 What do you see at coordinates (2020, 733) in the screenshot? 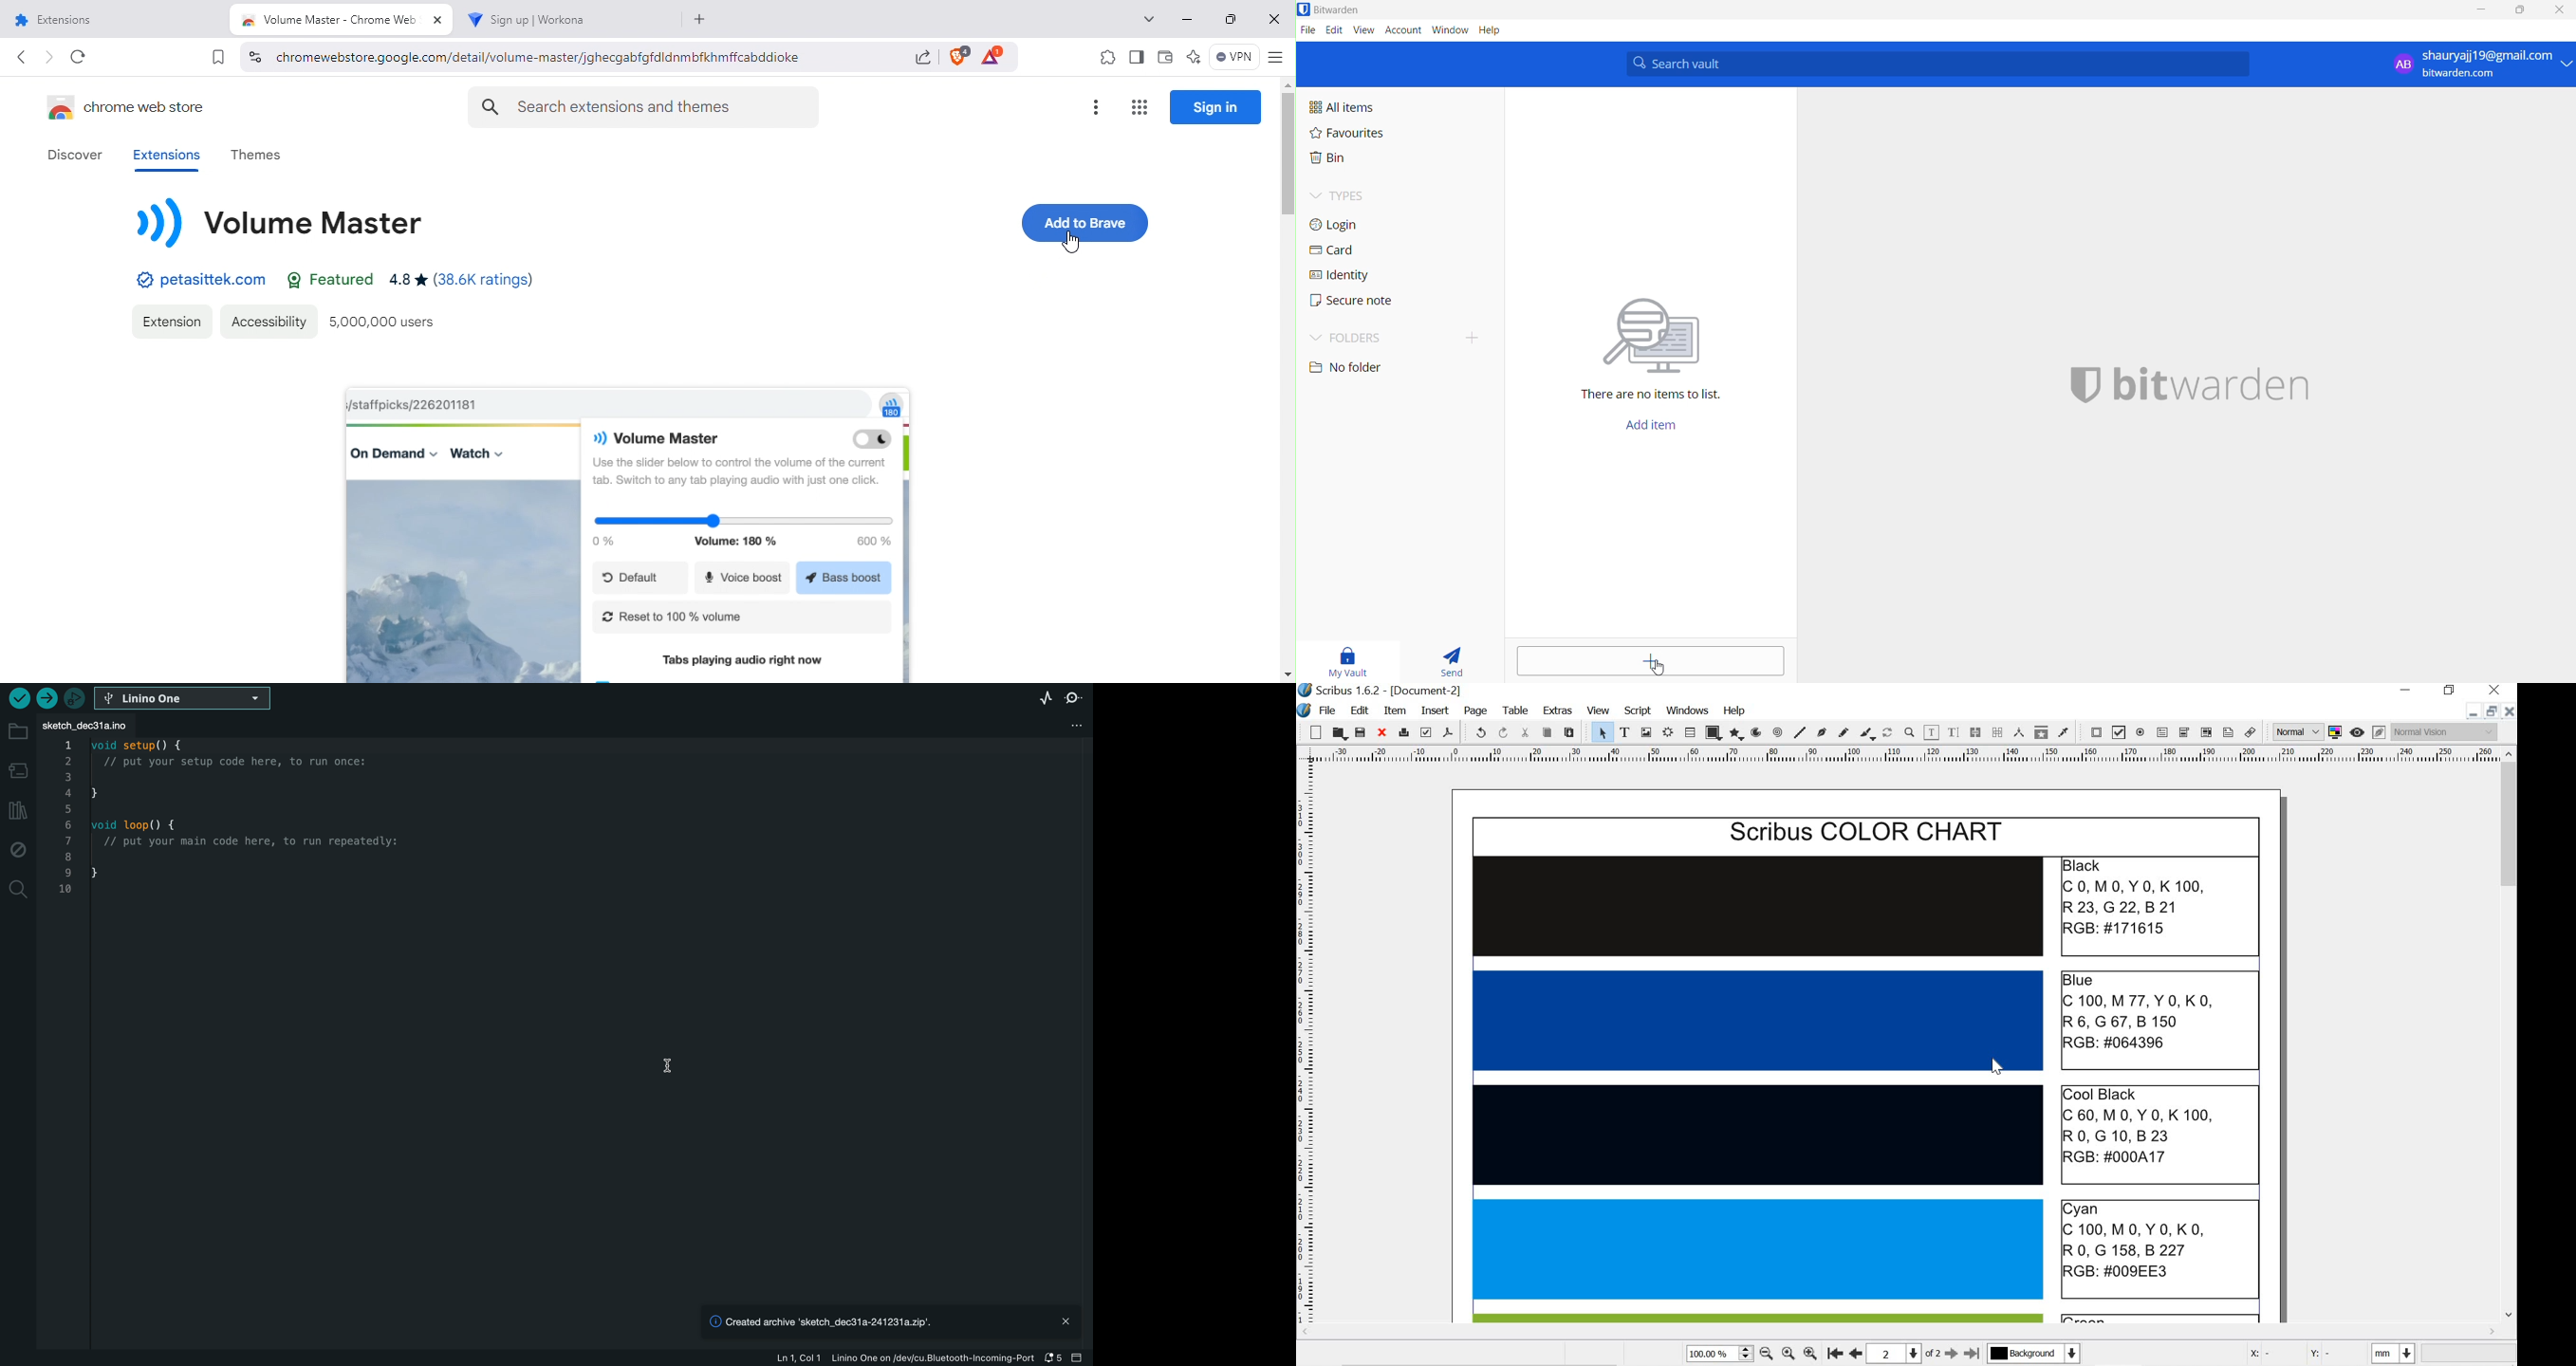
I see `measurements` at bounding box center [2020, 733].